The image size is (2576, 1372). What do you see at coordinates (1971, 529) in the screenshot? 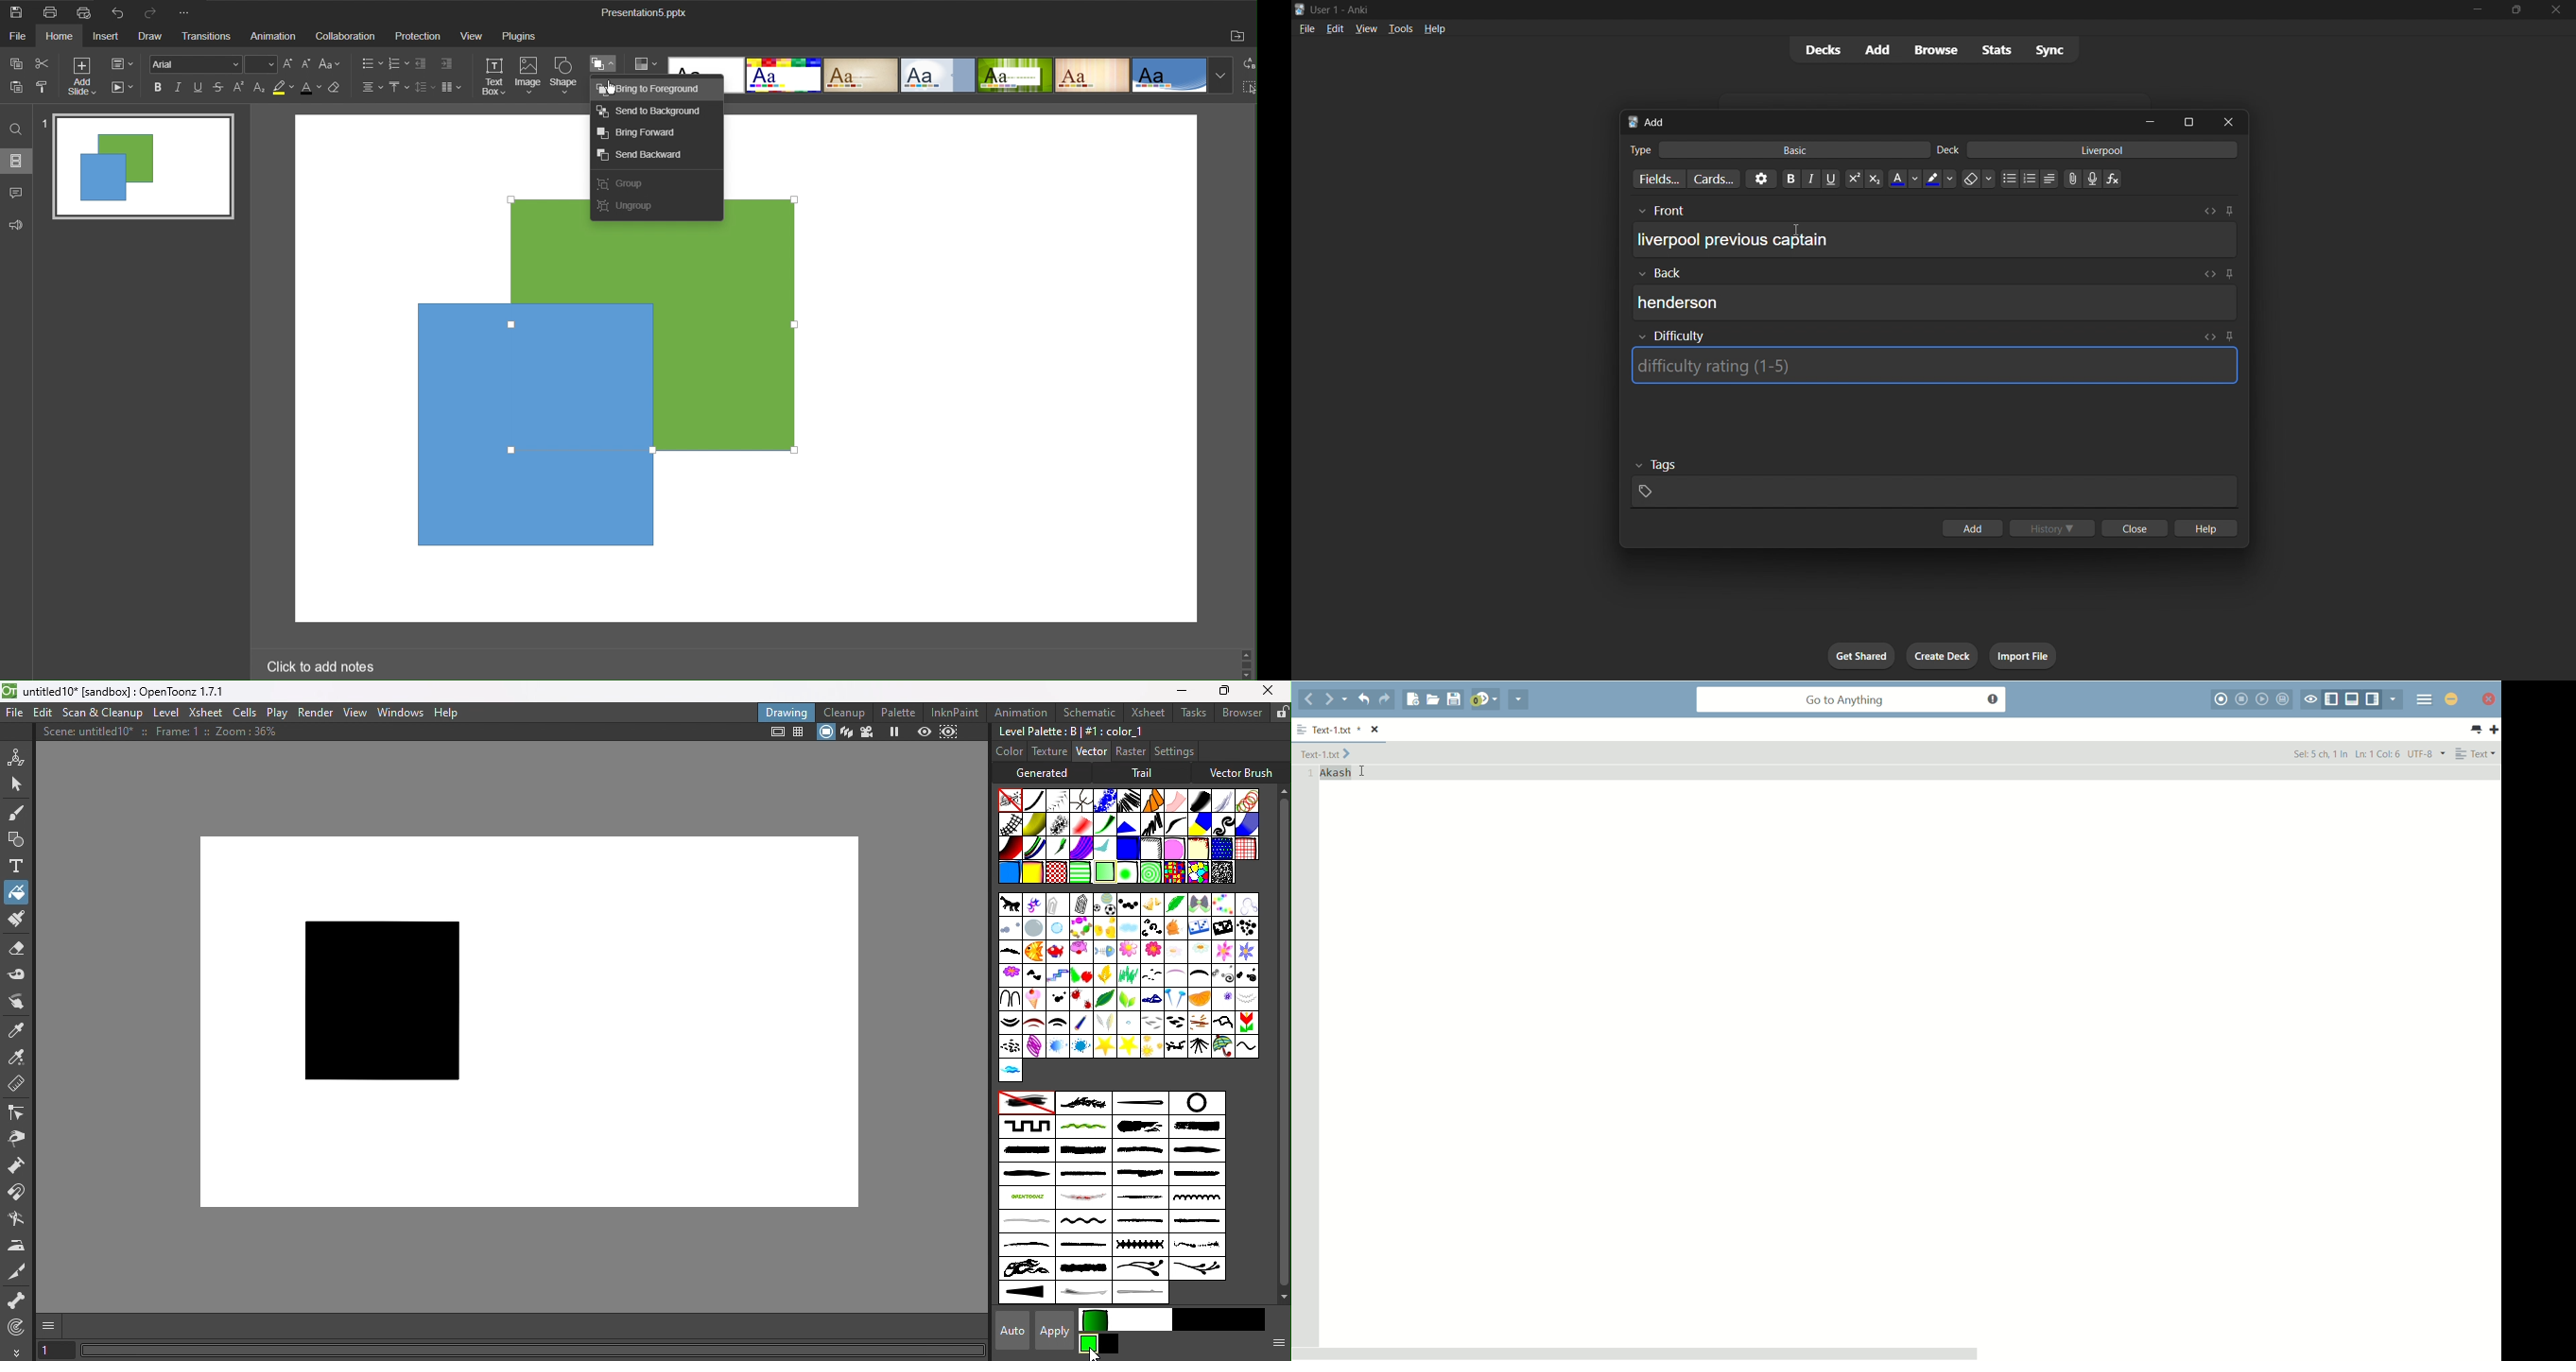
I see `add` at bounding box center [1971, 529].